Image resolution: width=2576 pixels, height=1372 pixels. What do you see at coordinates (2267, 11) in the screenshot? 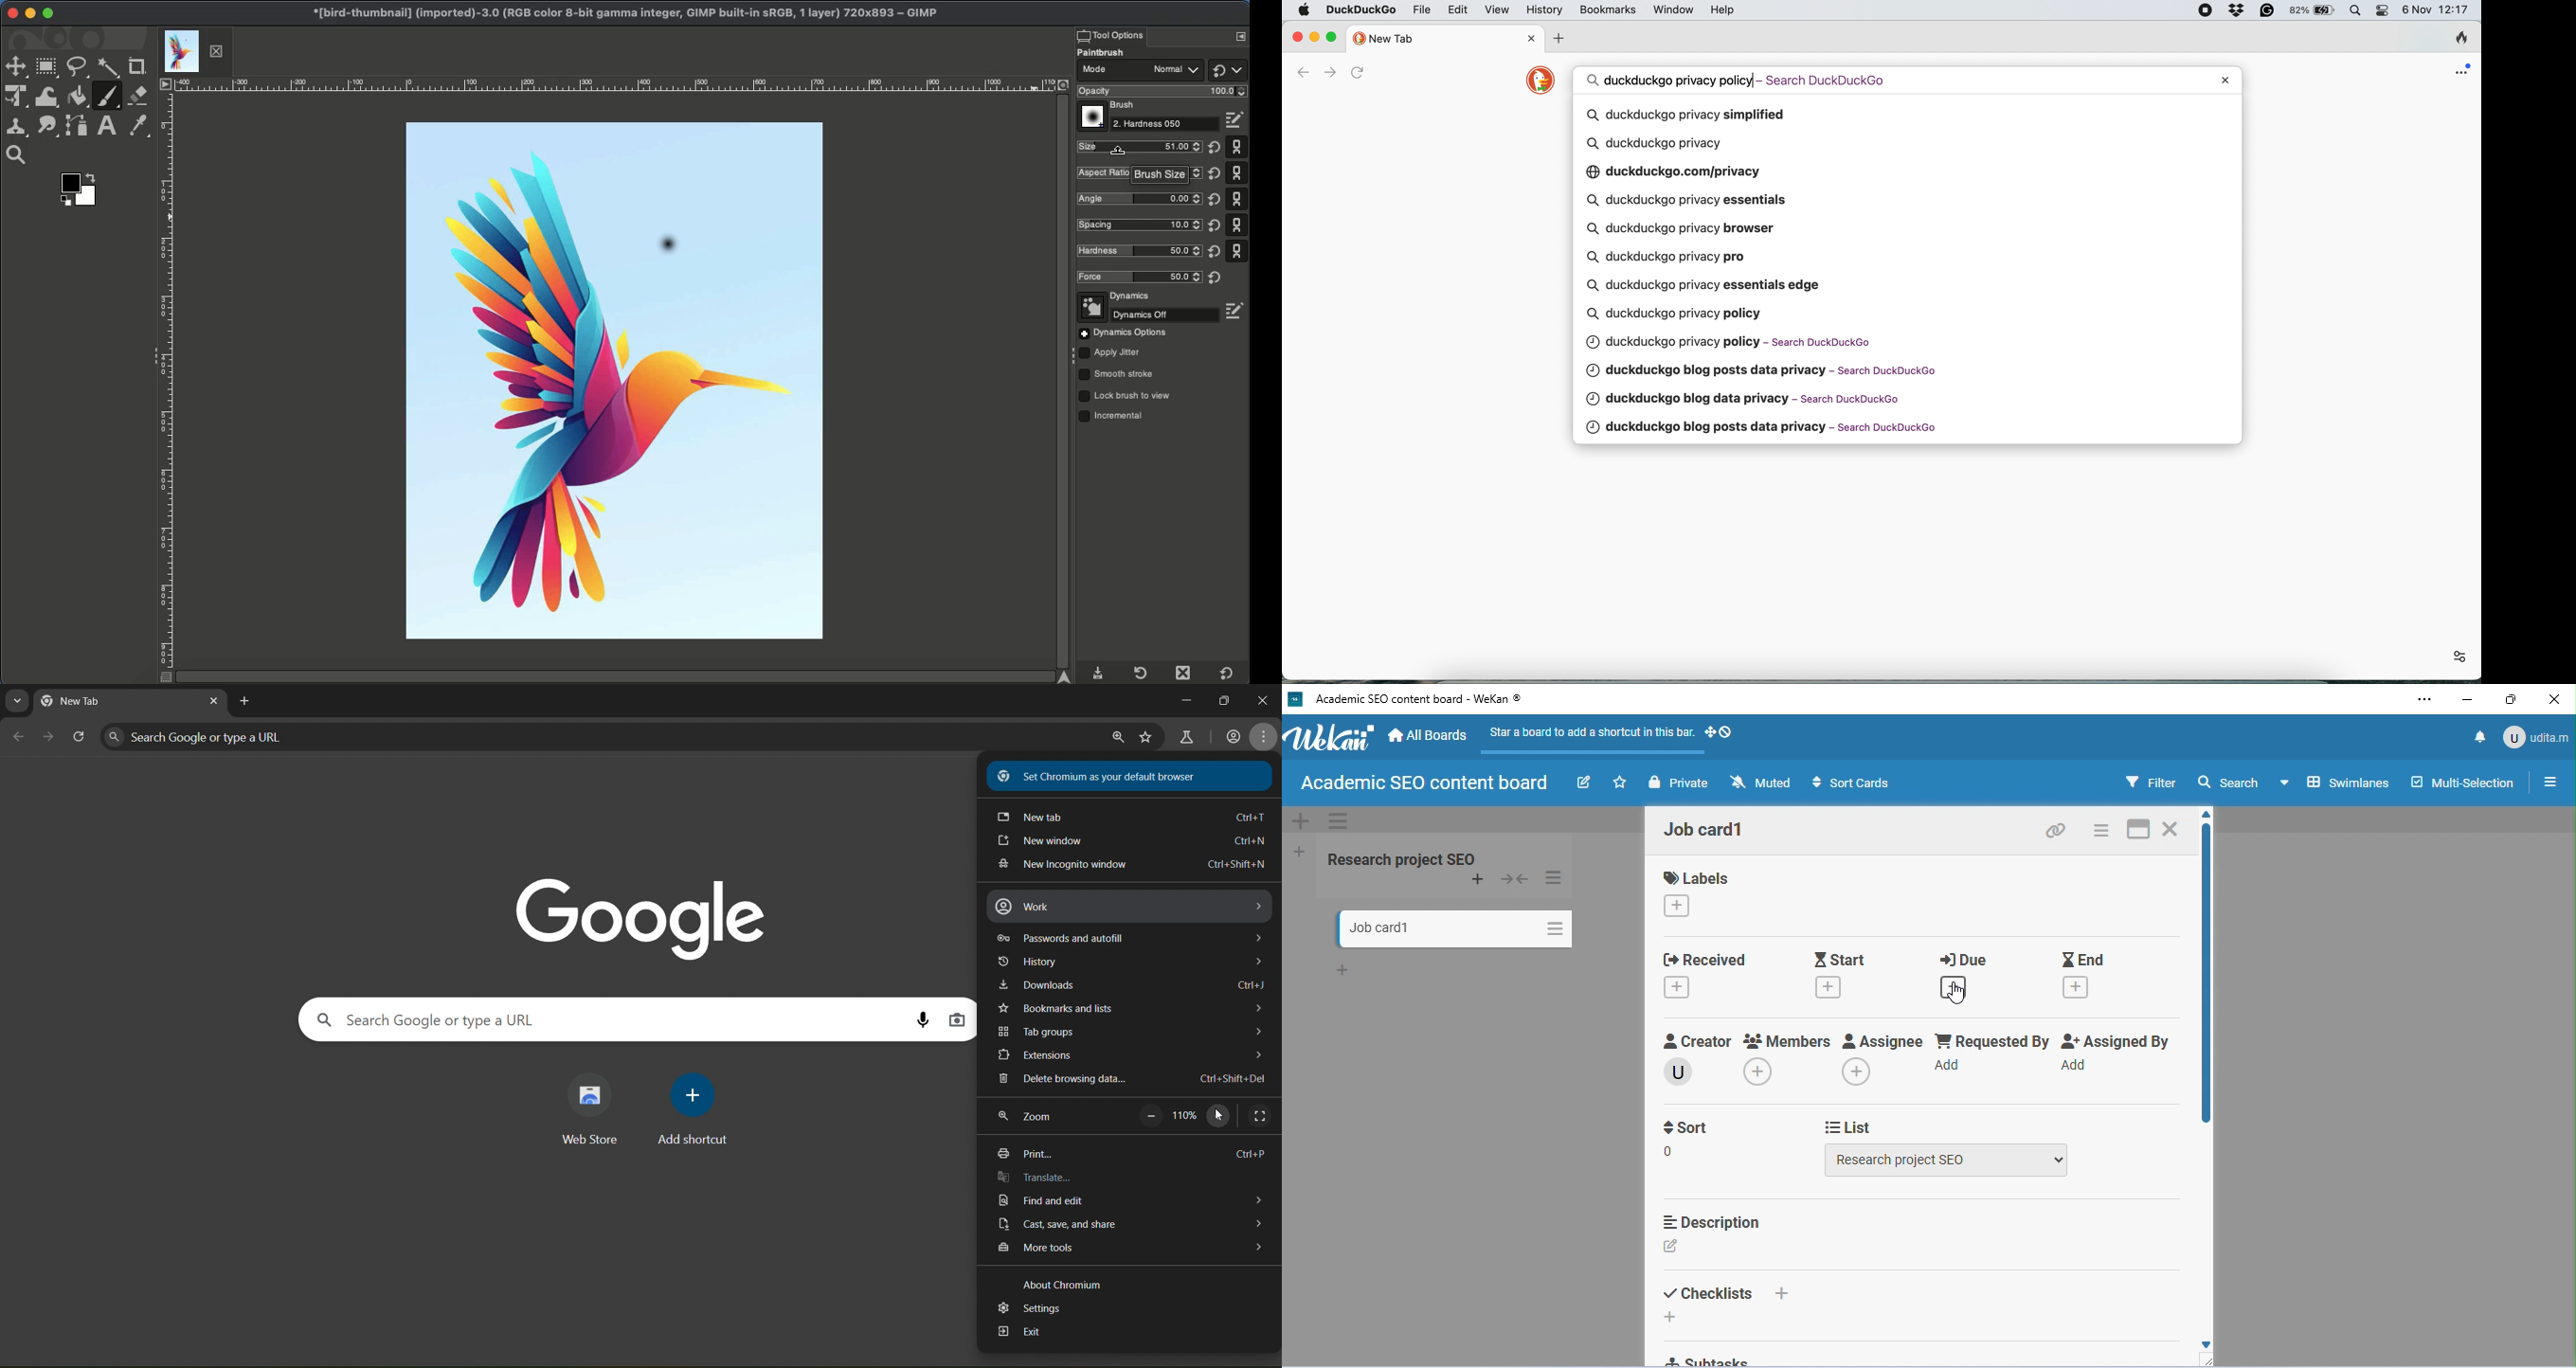
I see `grammarly` at bounding box center [2267, 11].